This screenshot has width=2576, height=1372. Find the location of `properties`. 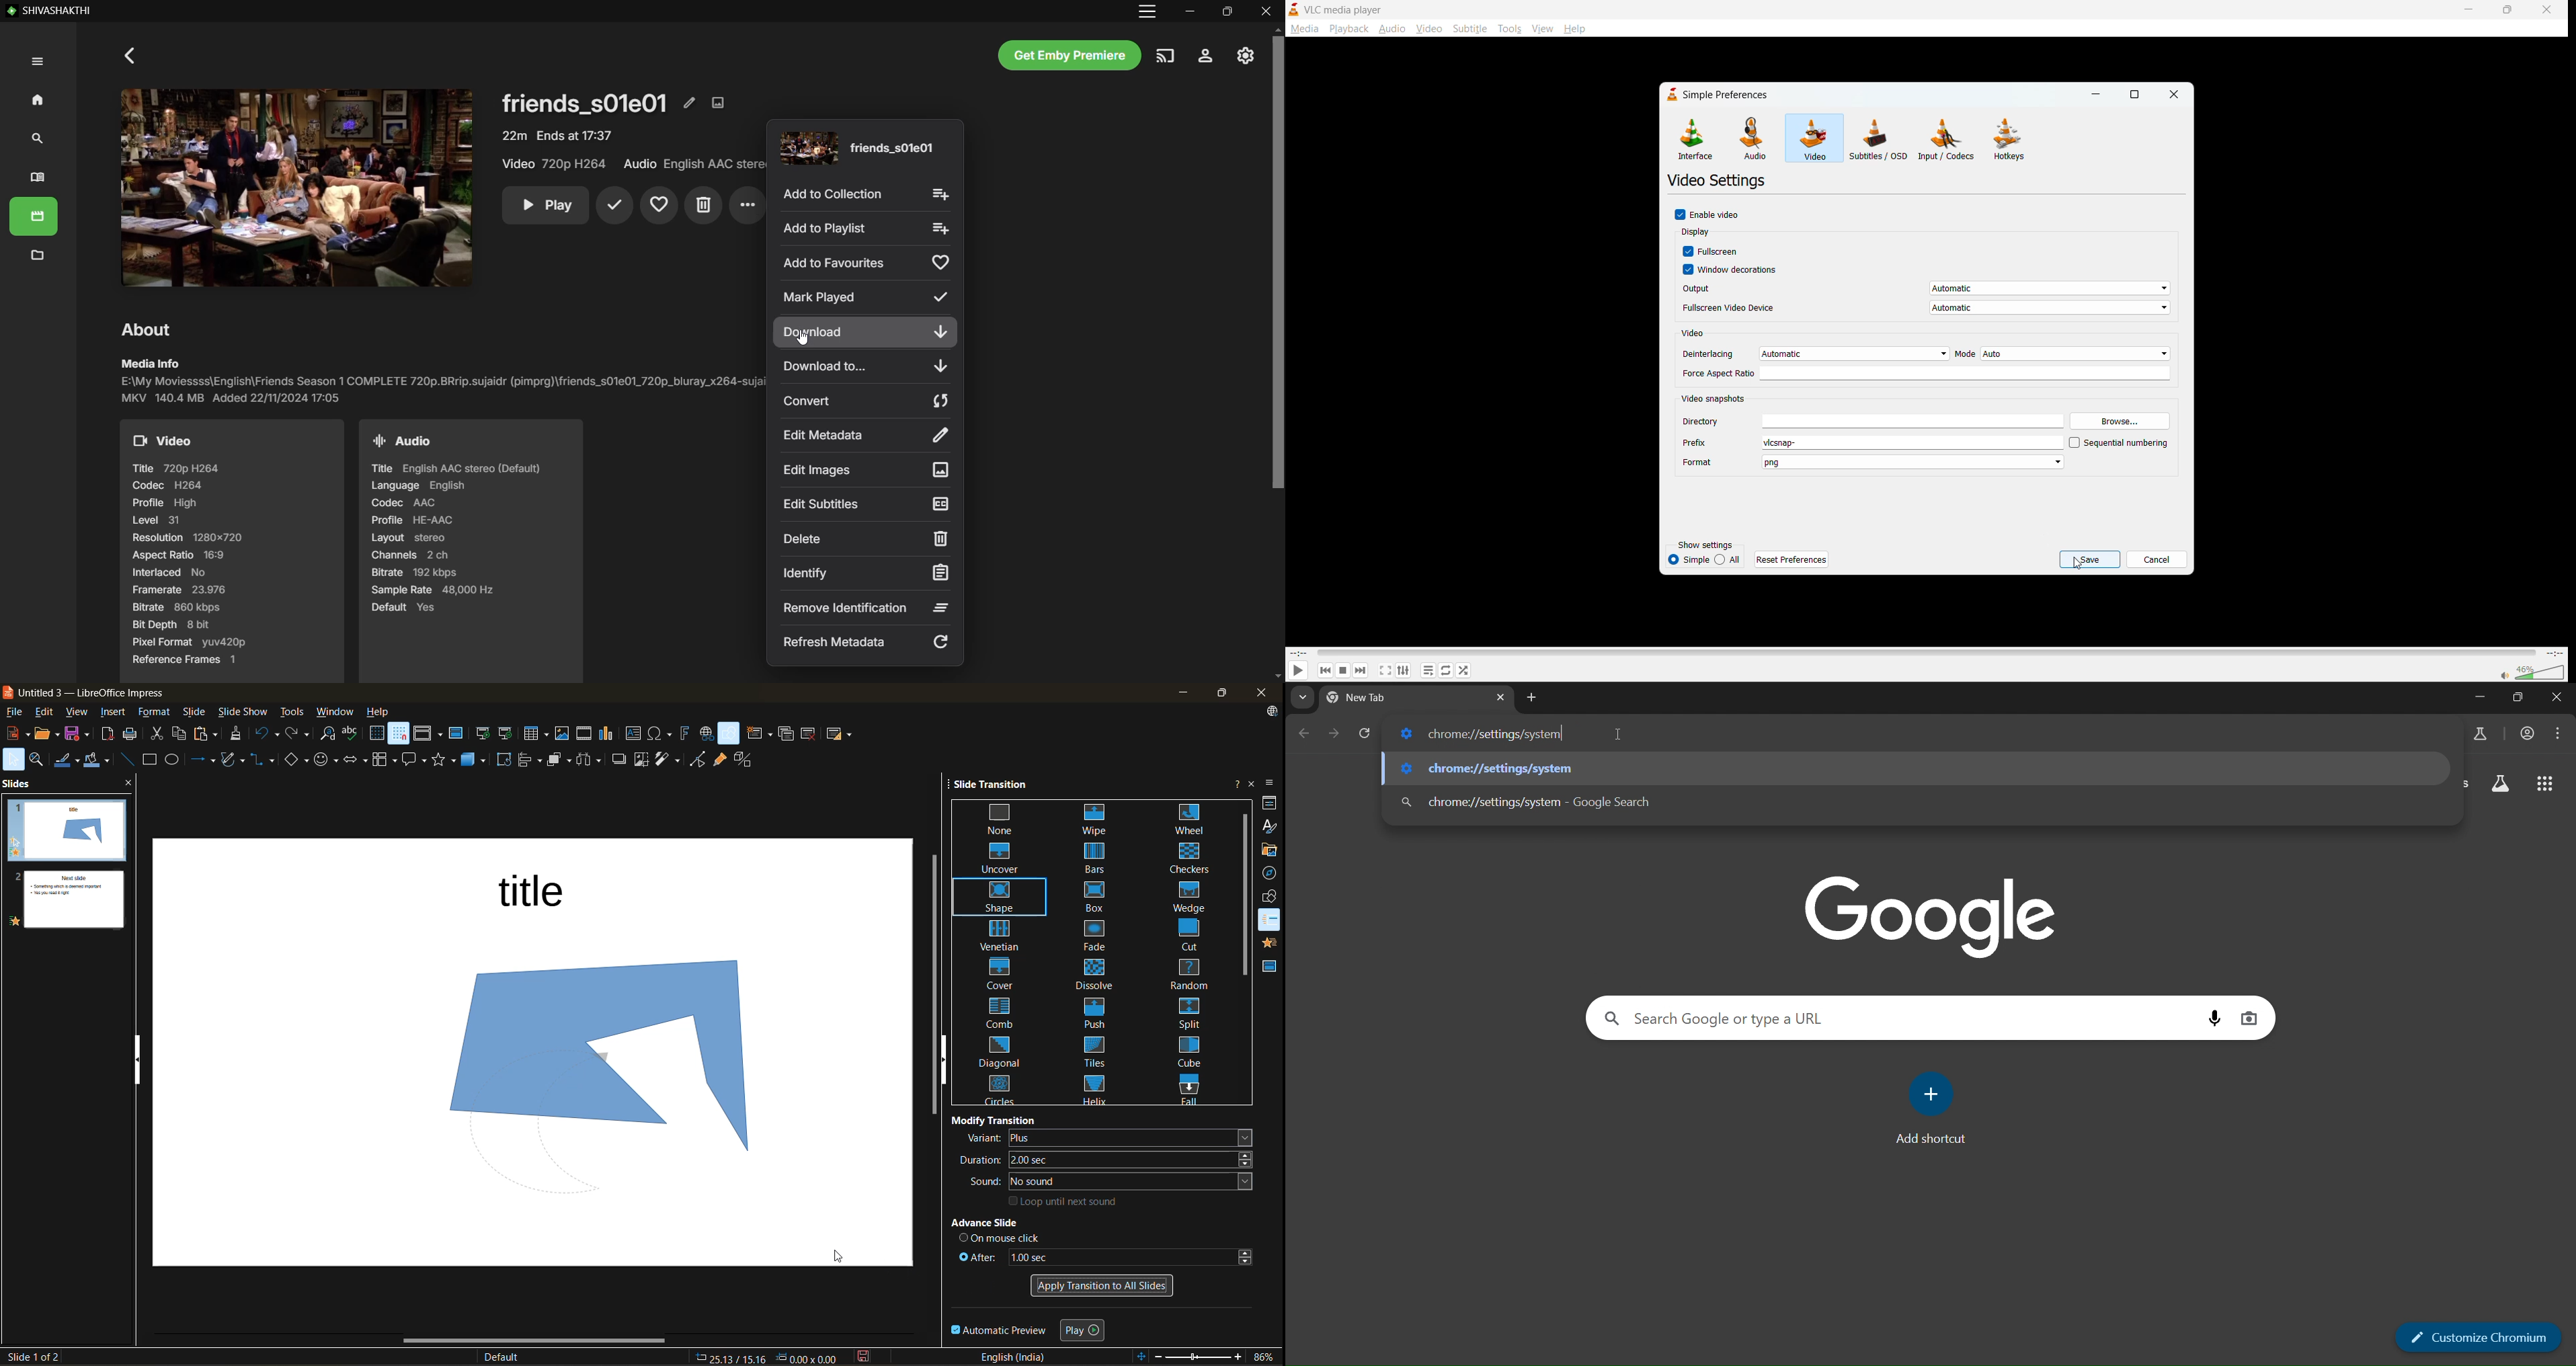

properties is located at coordinates (1270, 805).